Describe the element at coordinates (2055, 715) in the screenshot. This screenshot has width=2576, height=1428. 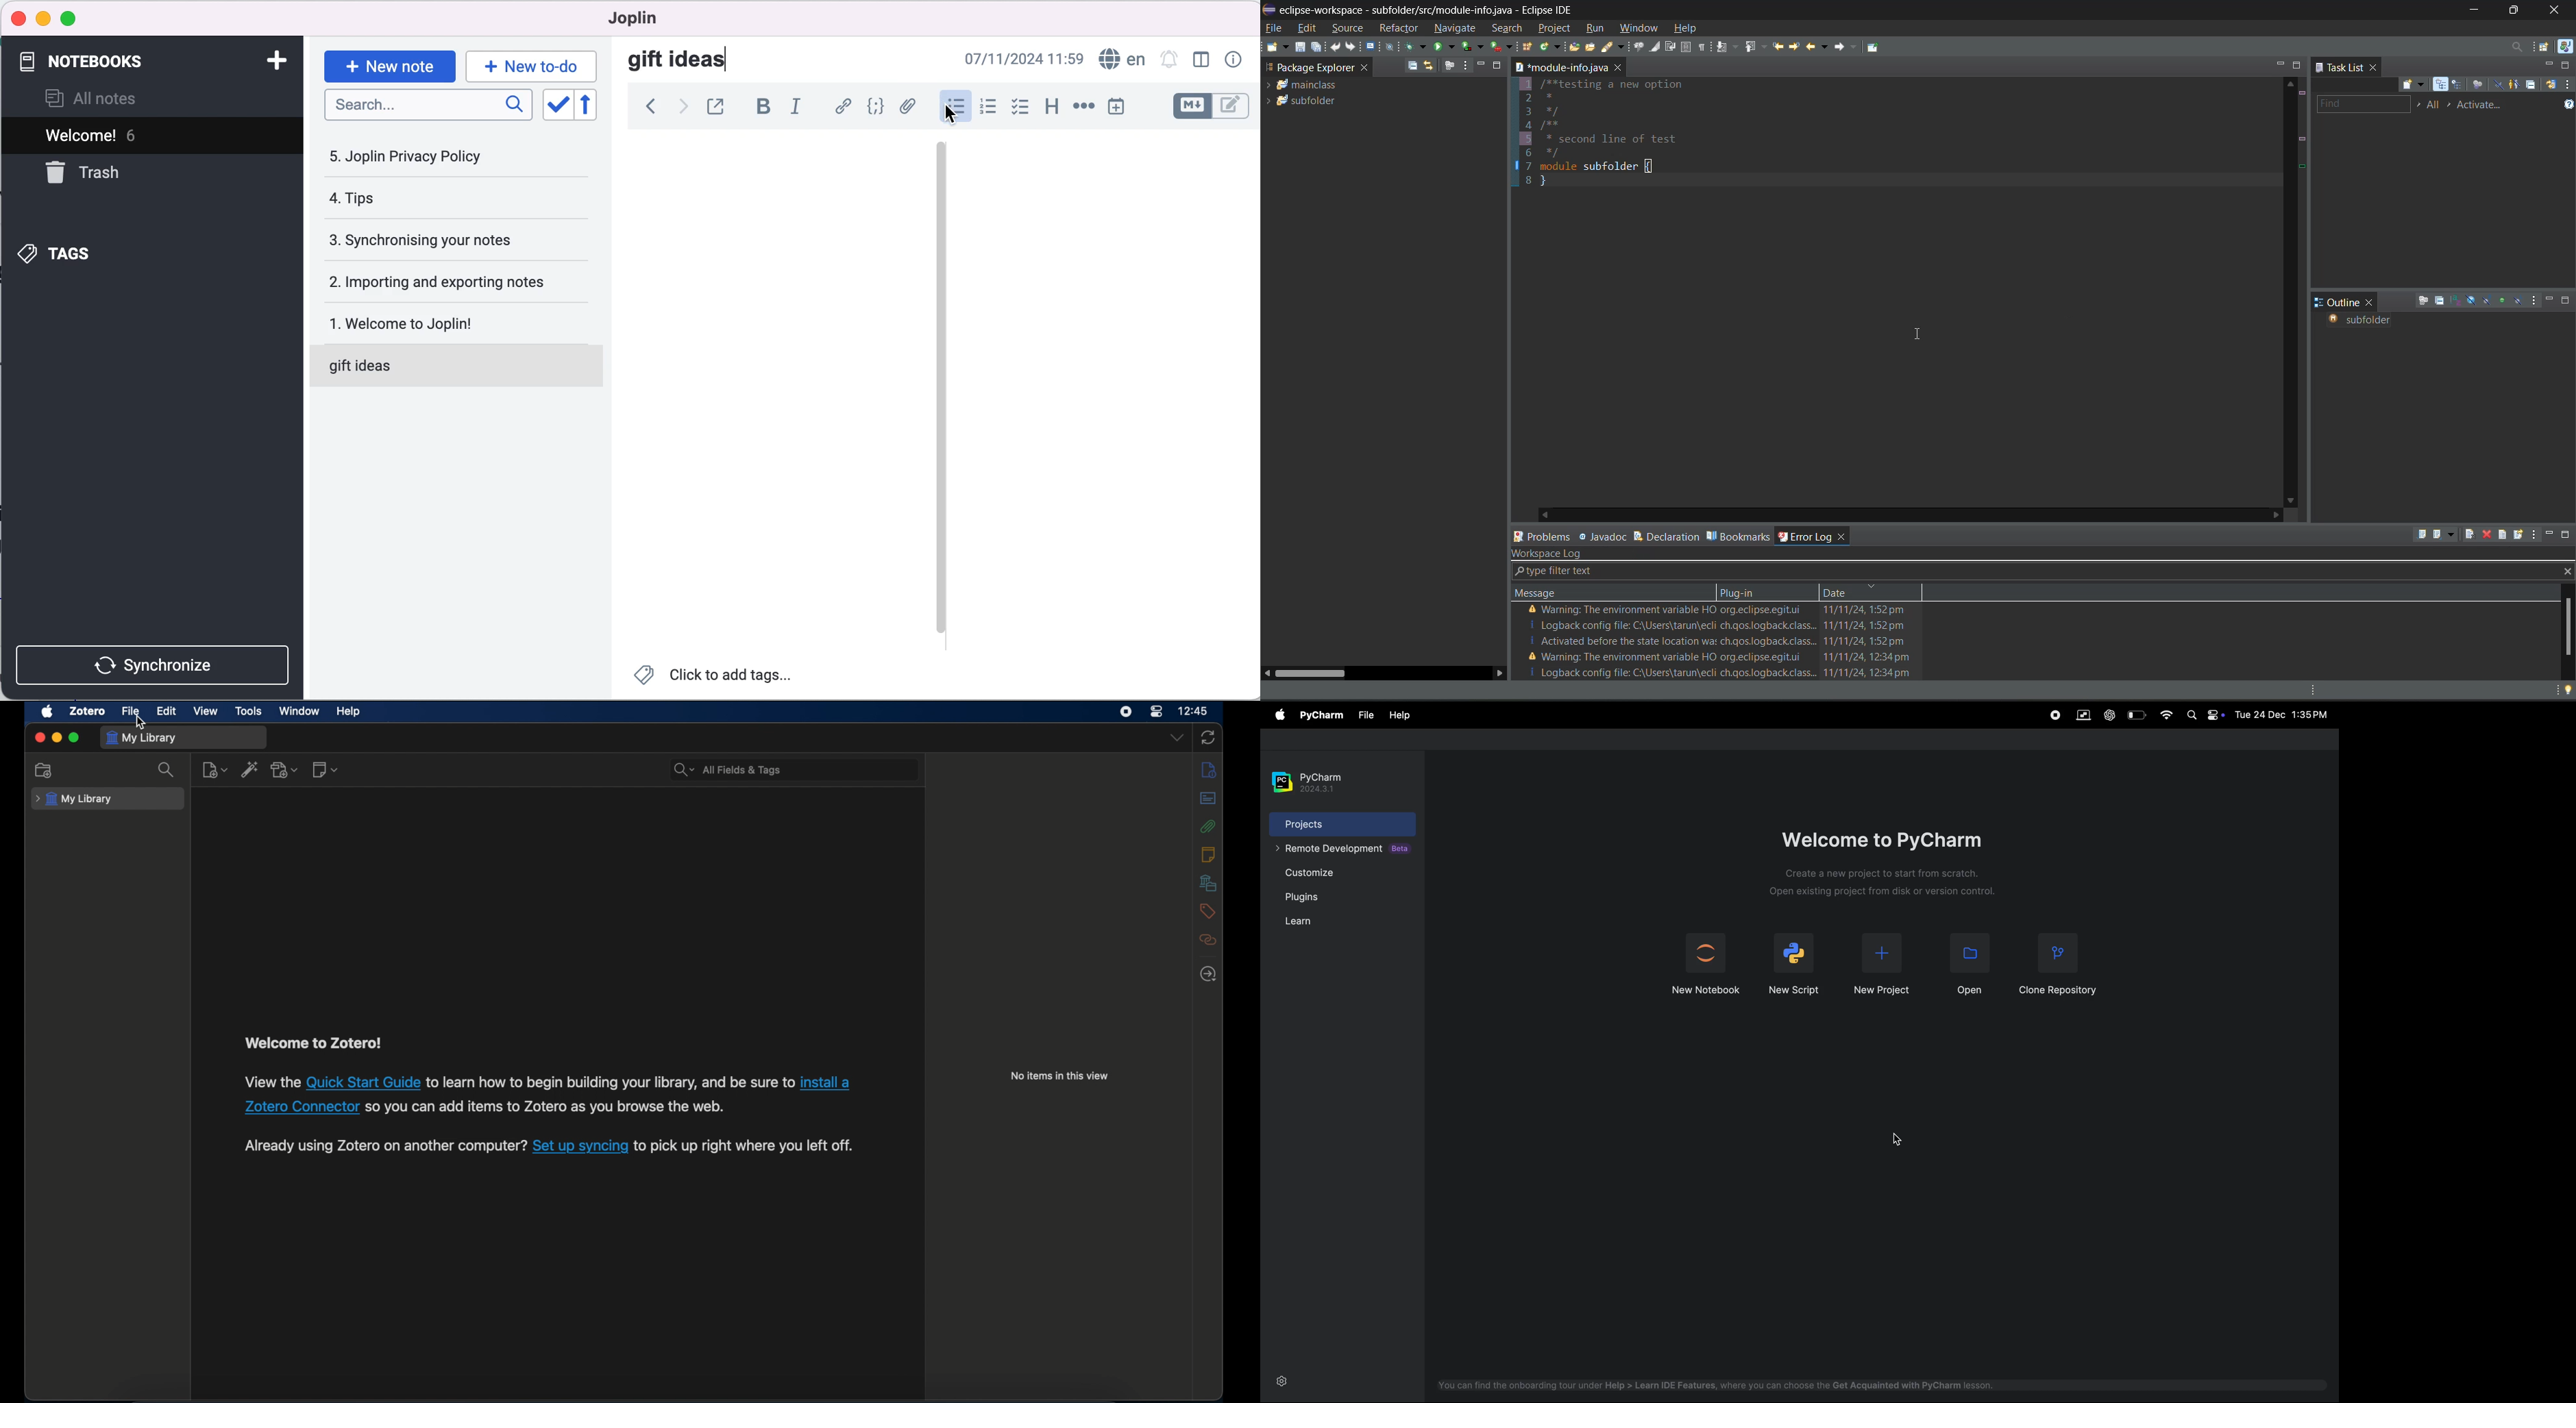
I see `record` at that location.